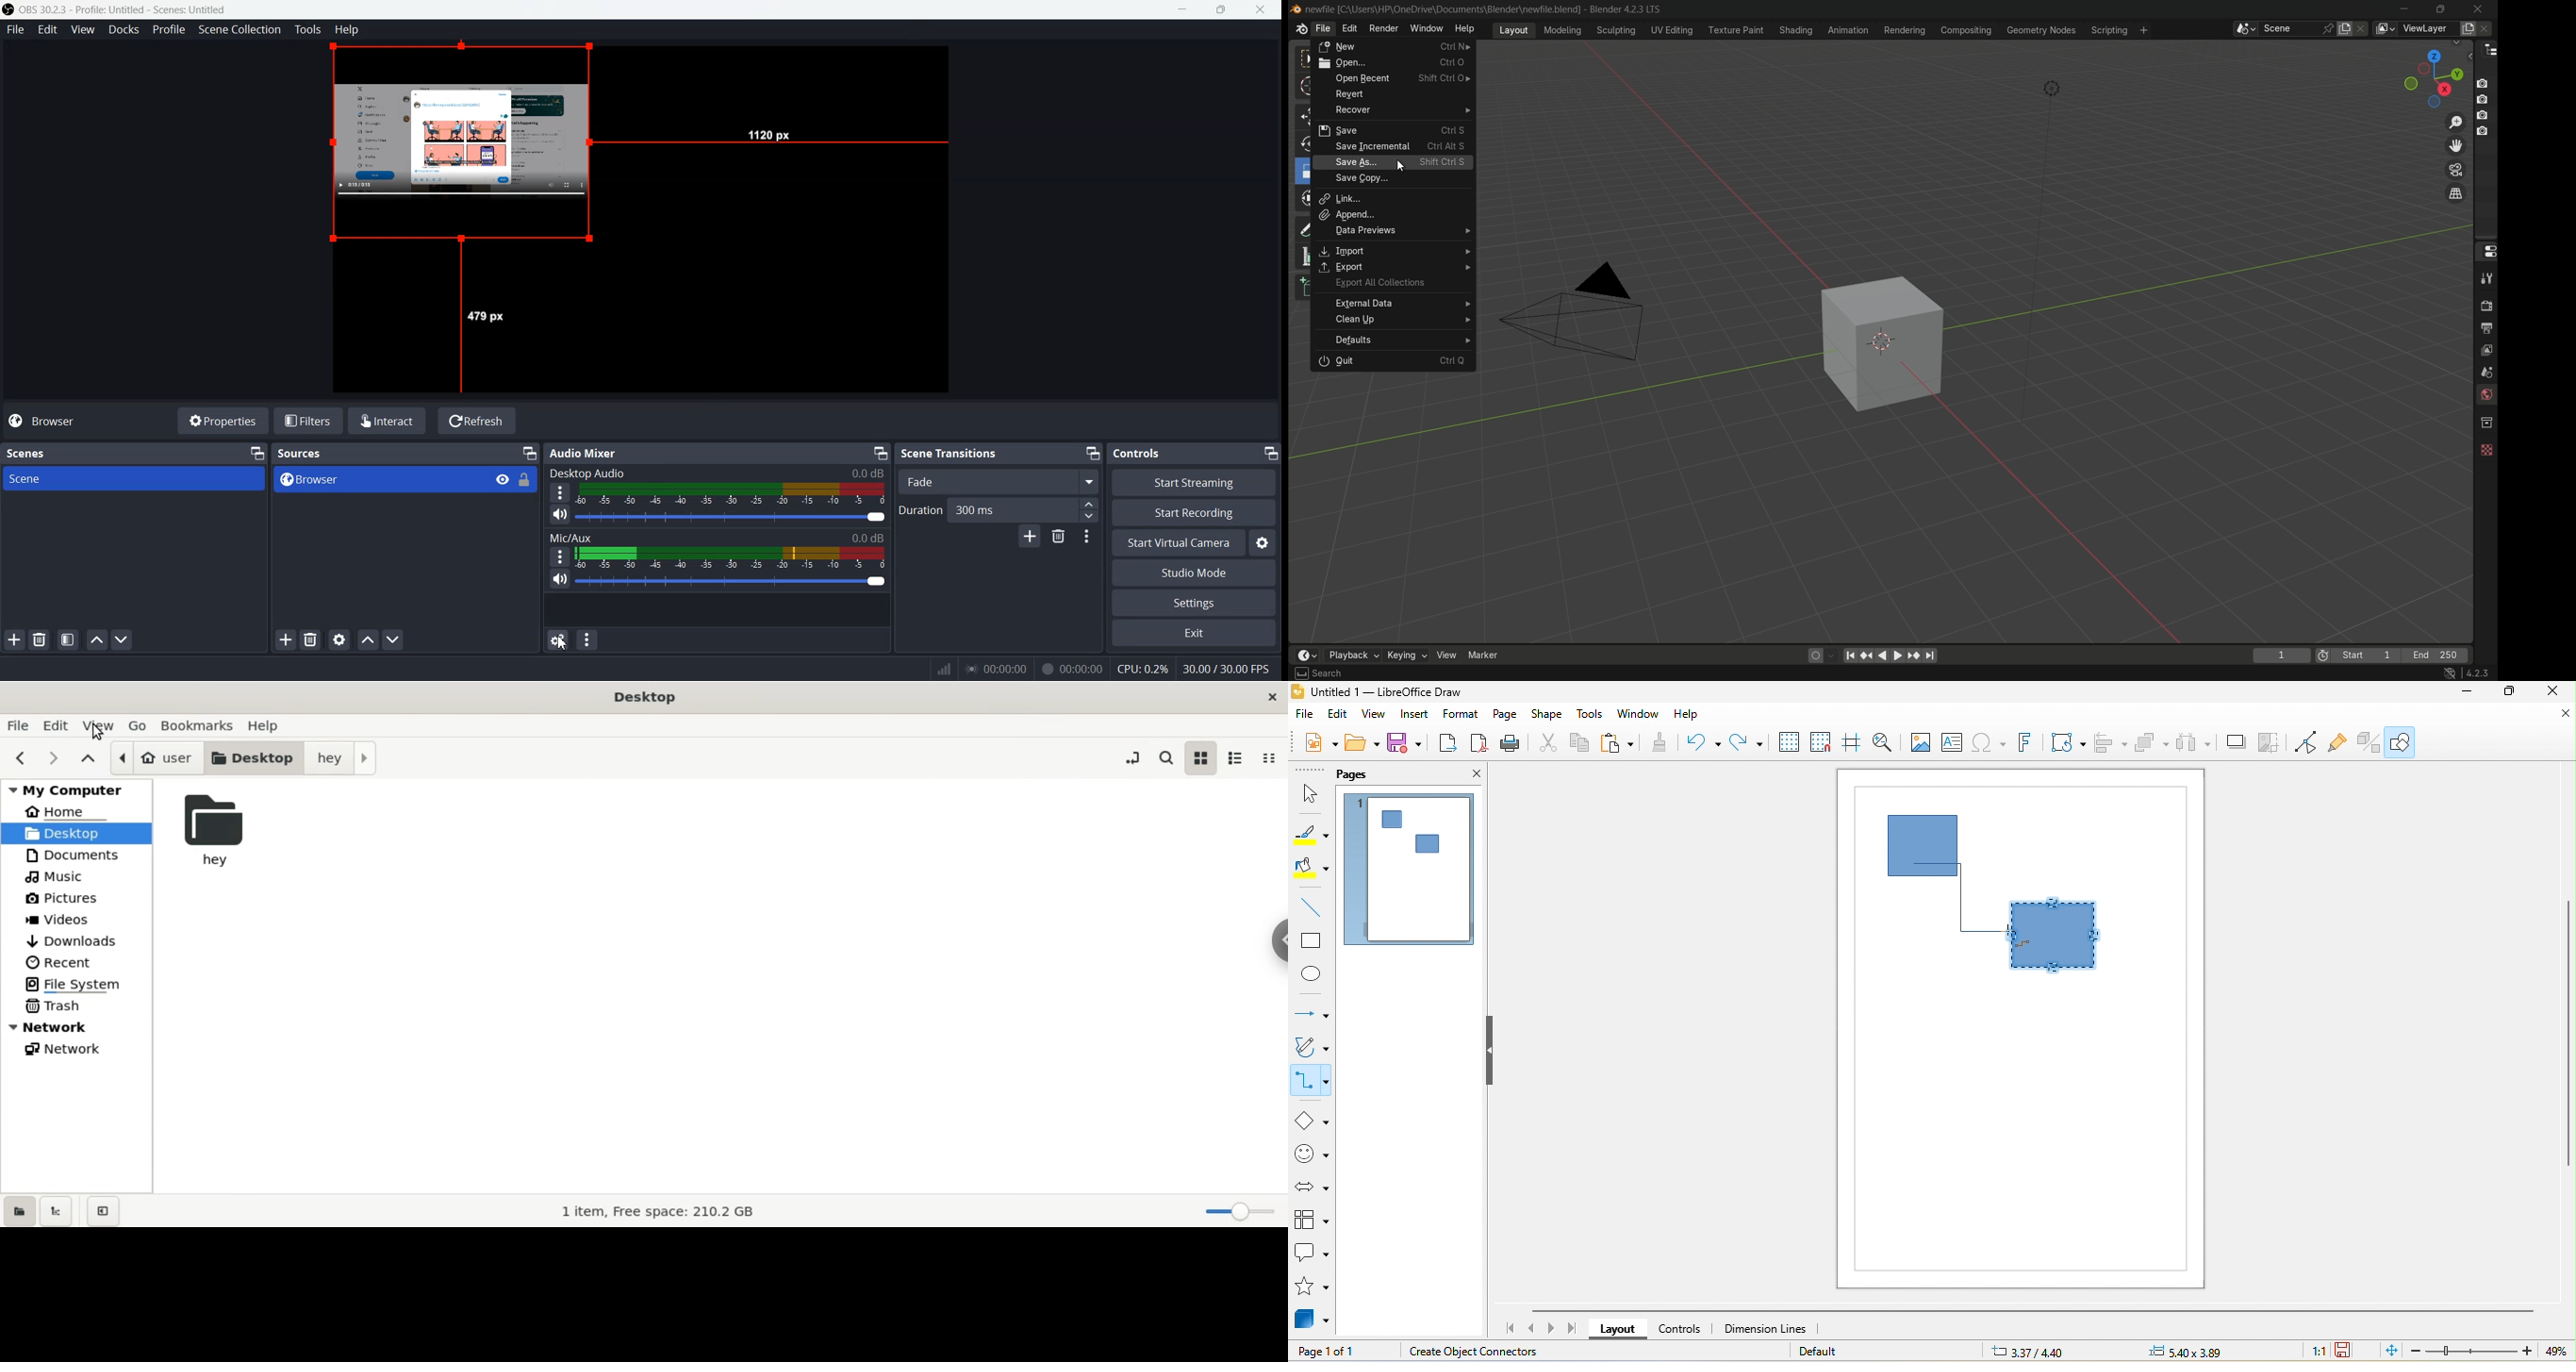 This screenshot has width=2576, height=1372. What do you see at coordinates (67, 641) in the screenshot?
I see `Open scene filter` at bounding box center [67, 641].